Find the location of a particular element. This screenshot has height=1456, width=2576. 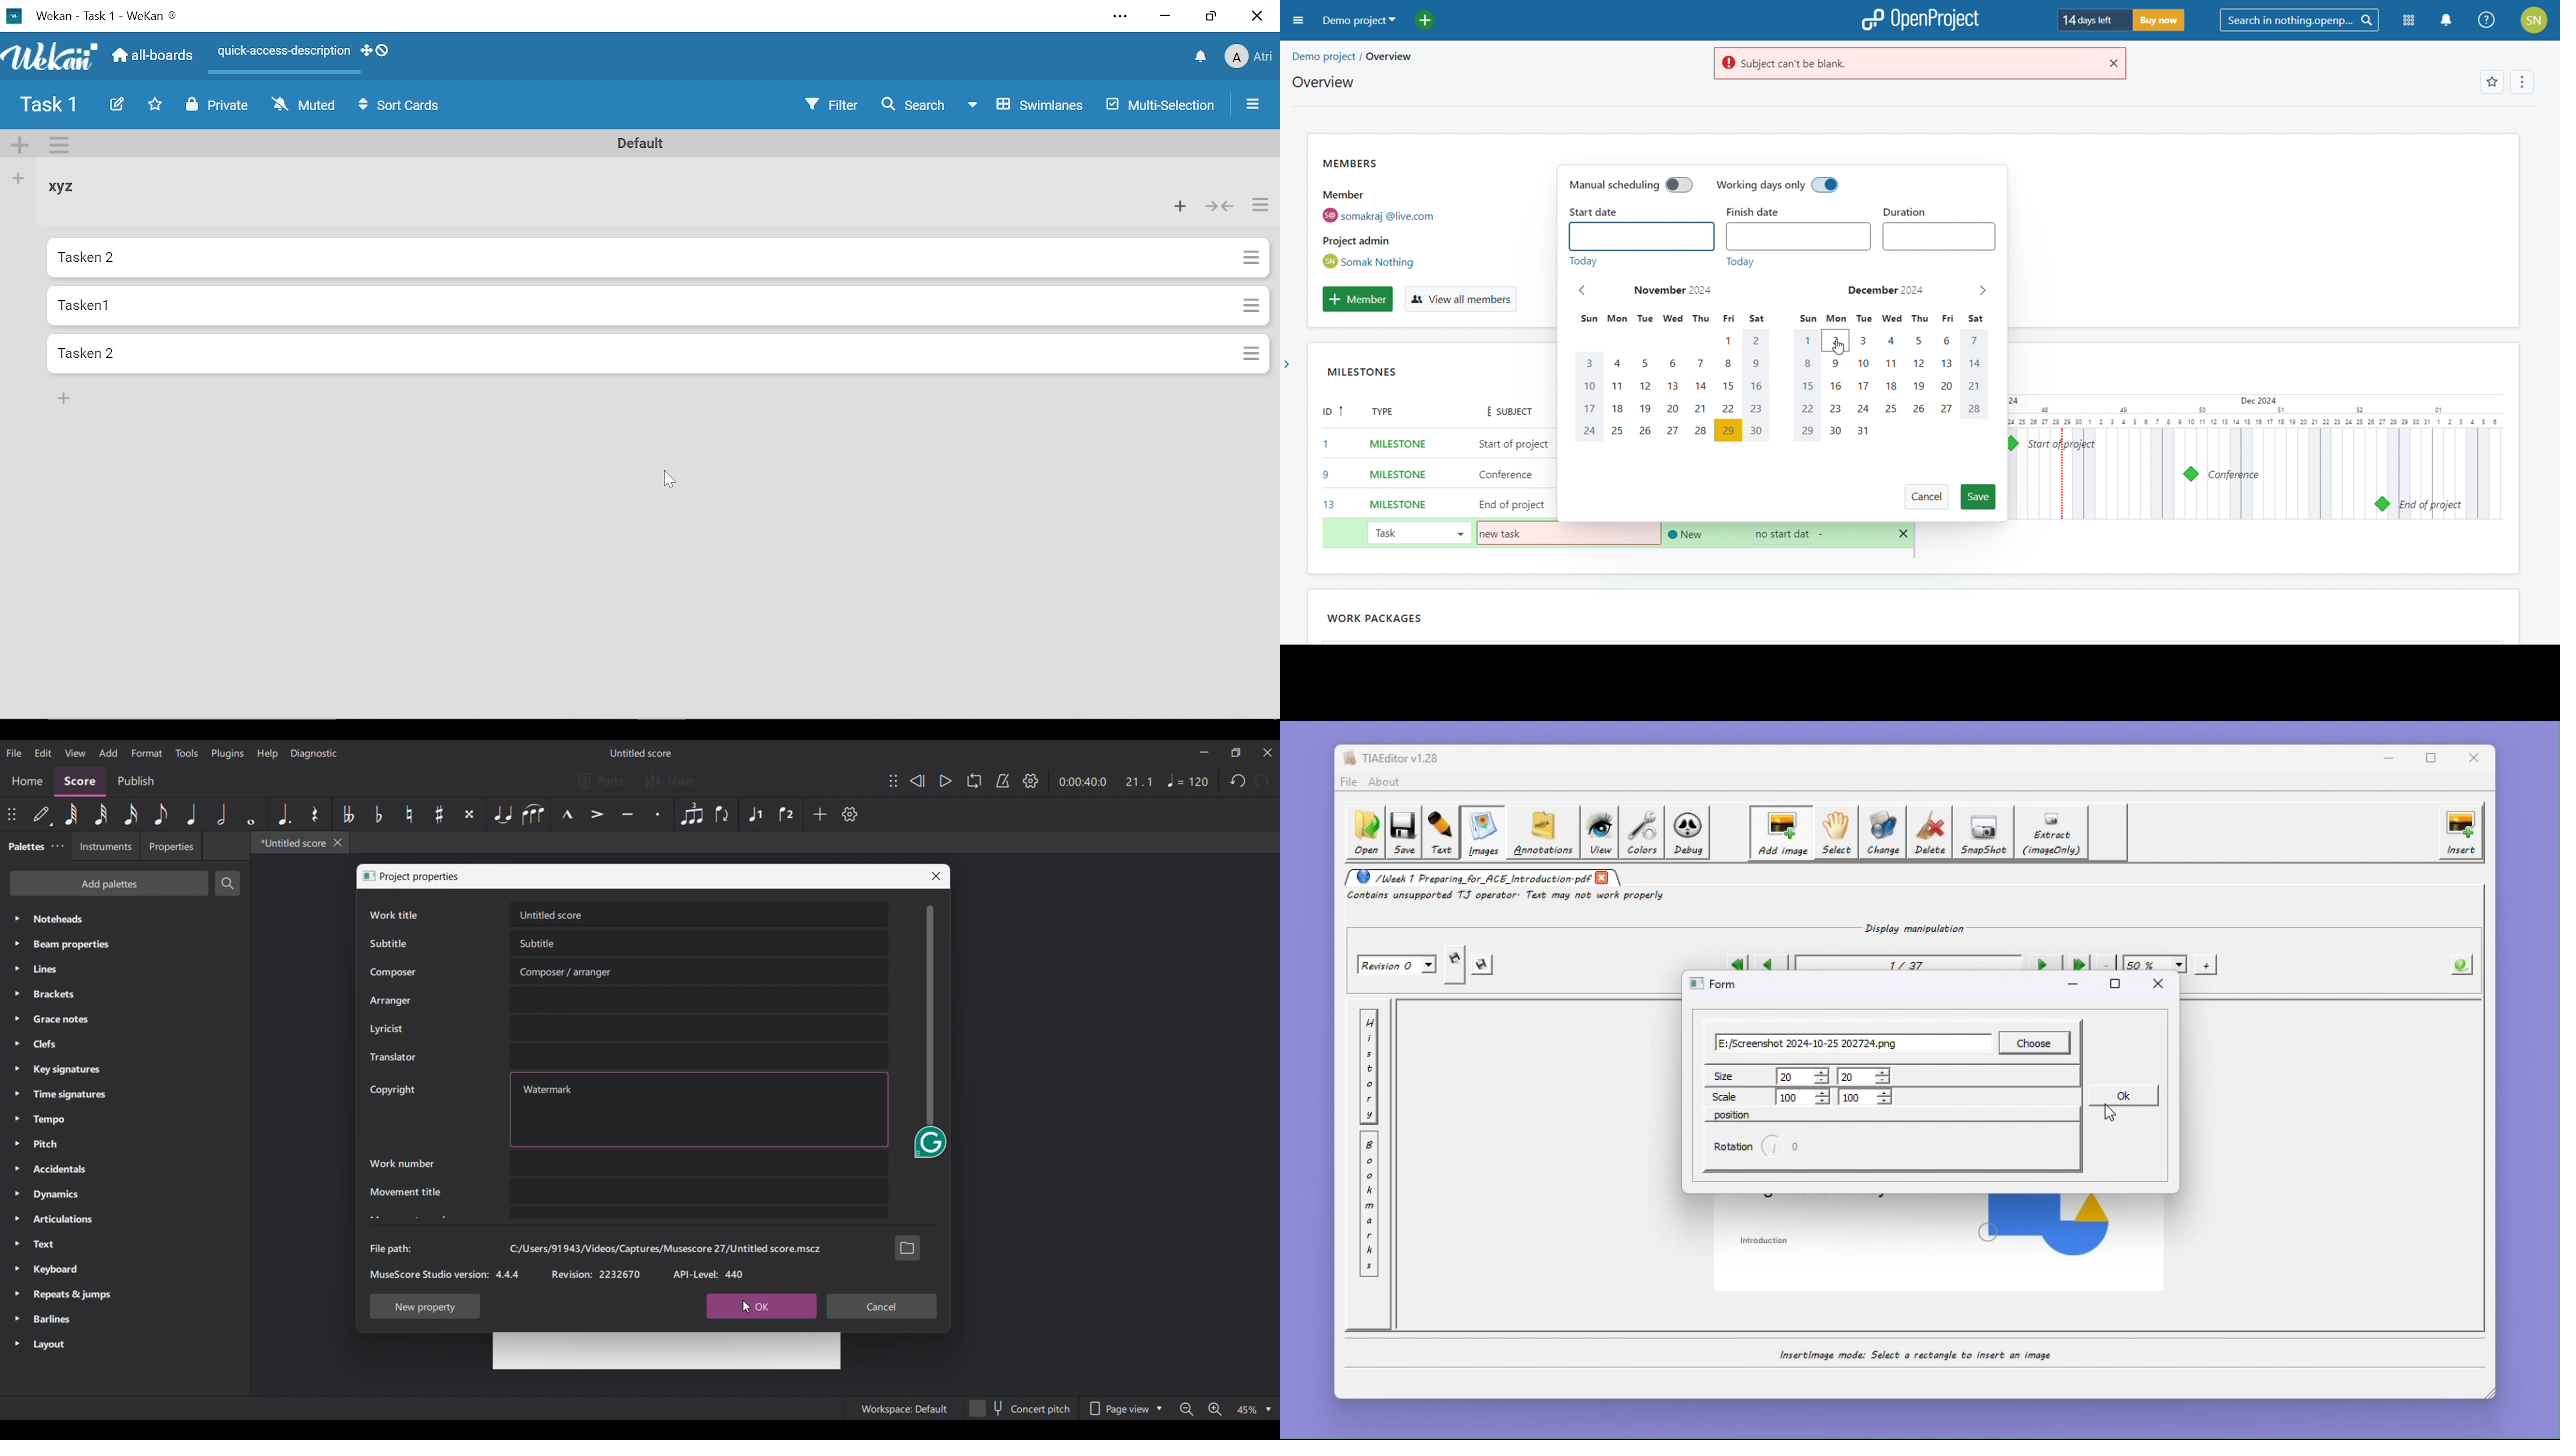

finish date is located at coordinates (1763, 212).